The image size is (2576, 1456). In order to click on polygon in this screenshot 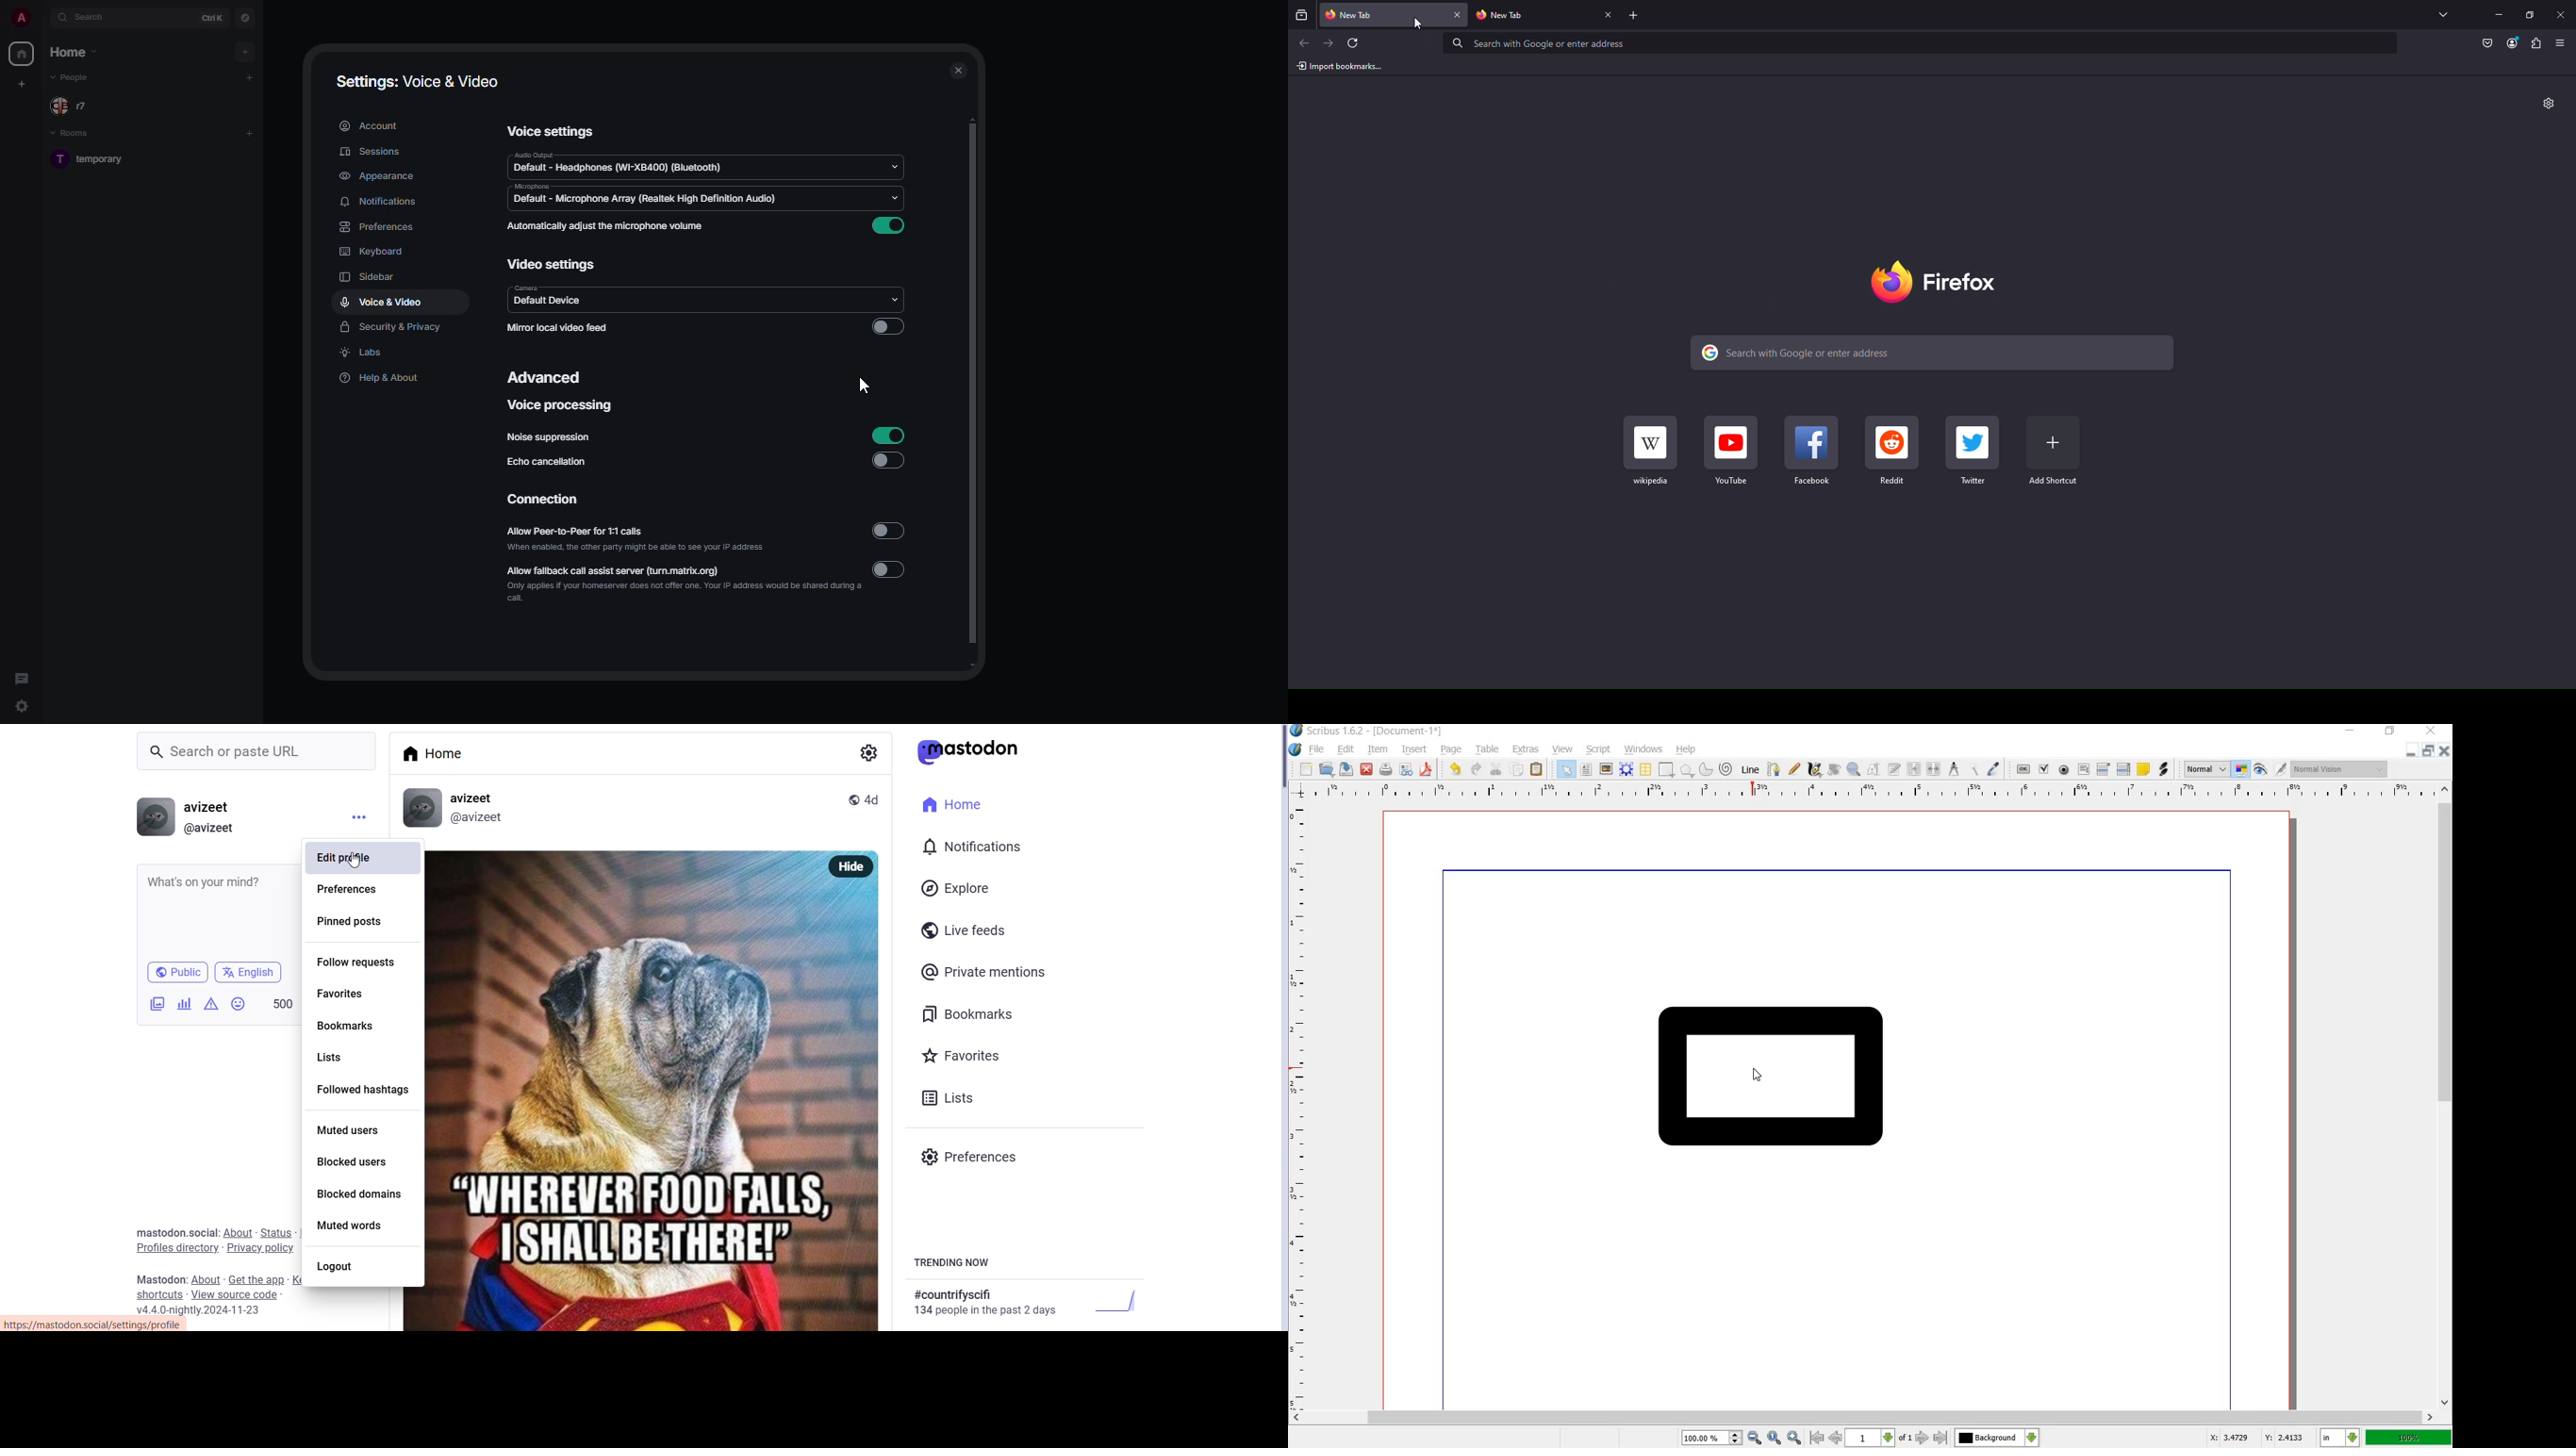, I will do `click(1687, 770)`.